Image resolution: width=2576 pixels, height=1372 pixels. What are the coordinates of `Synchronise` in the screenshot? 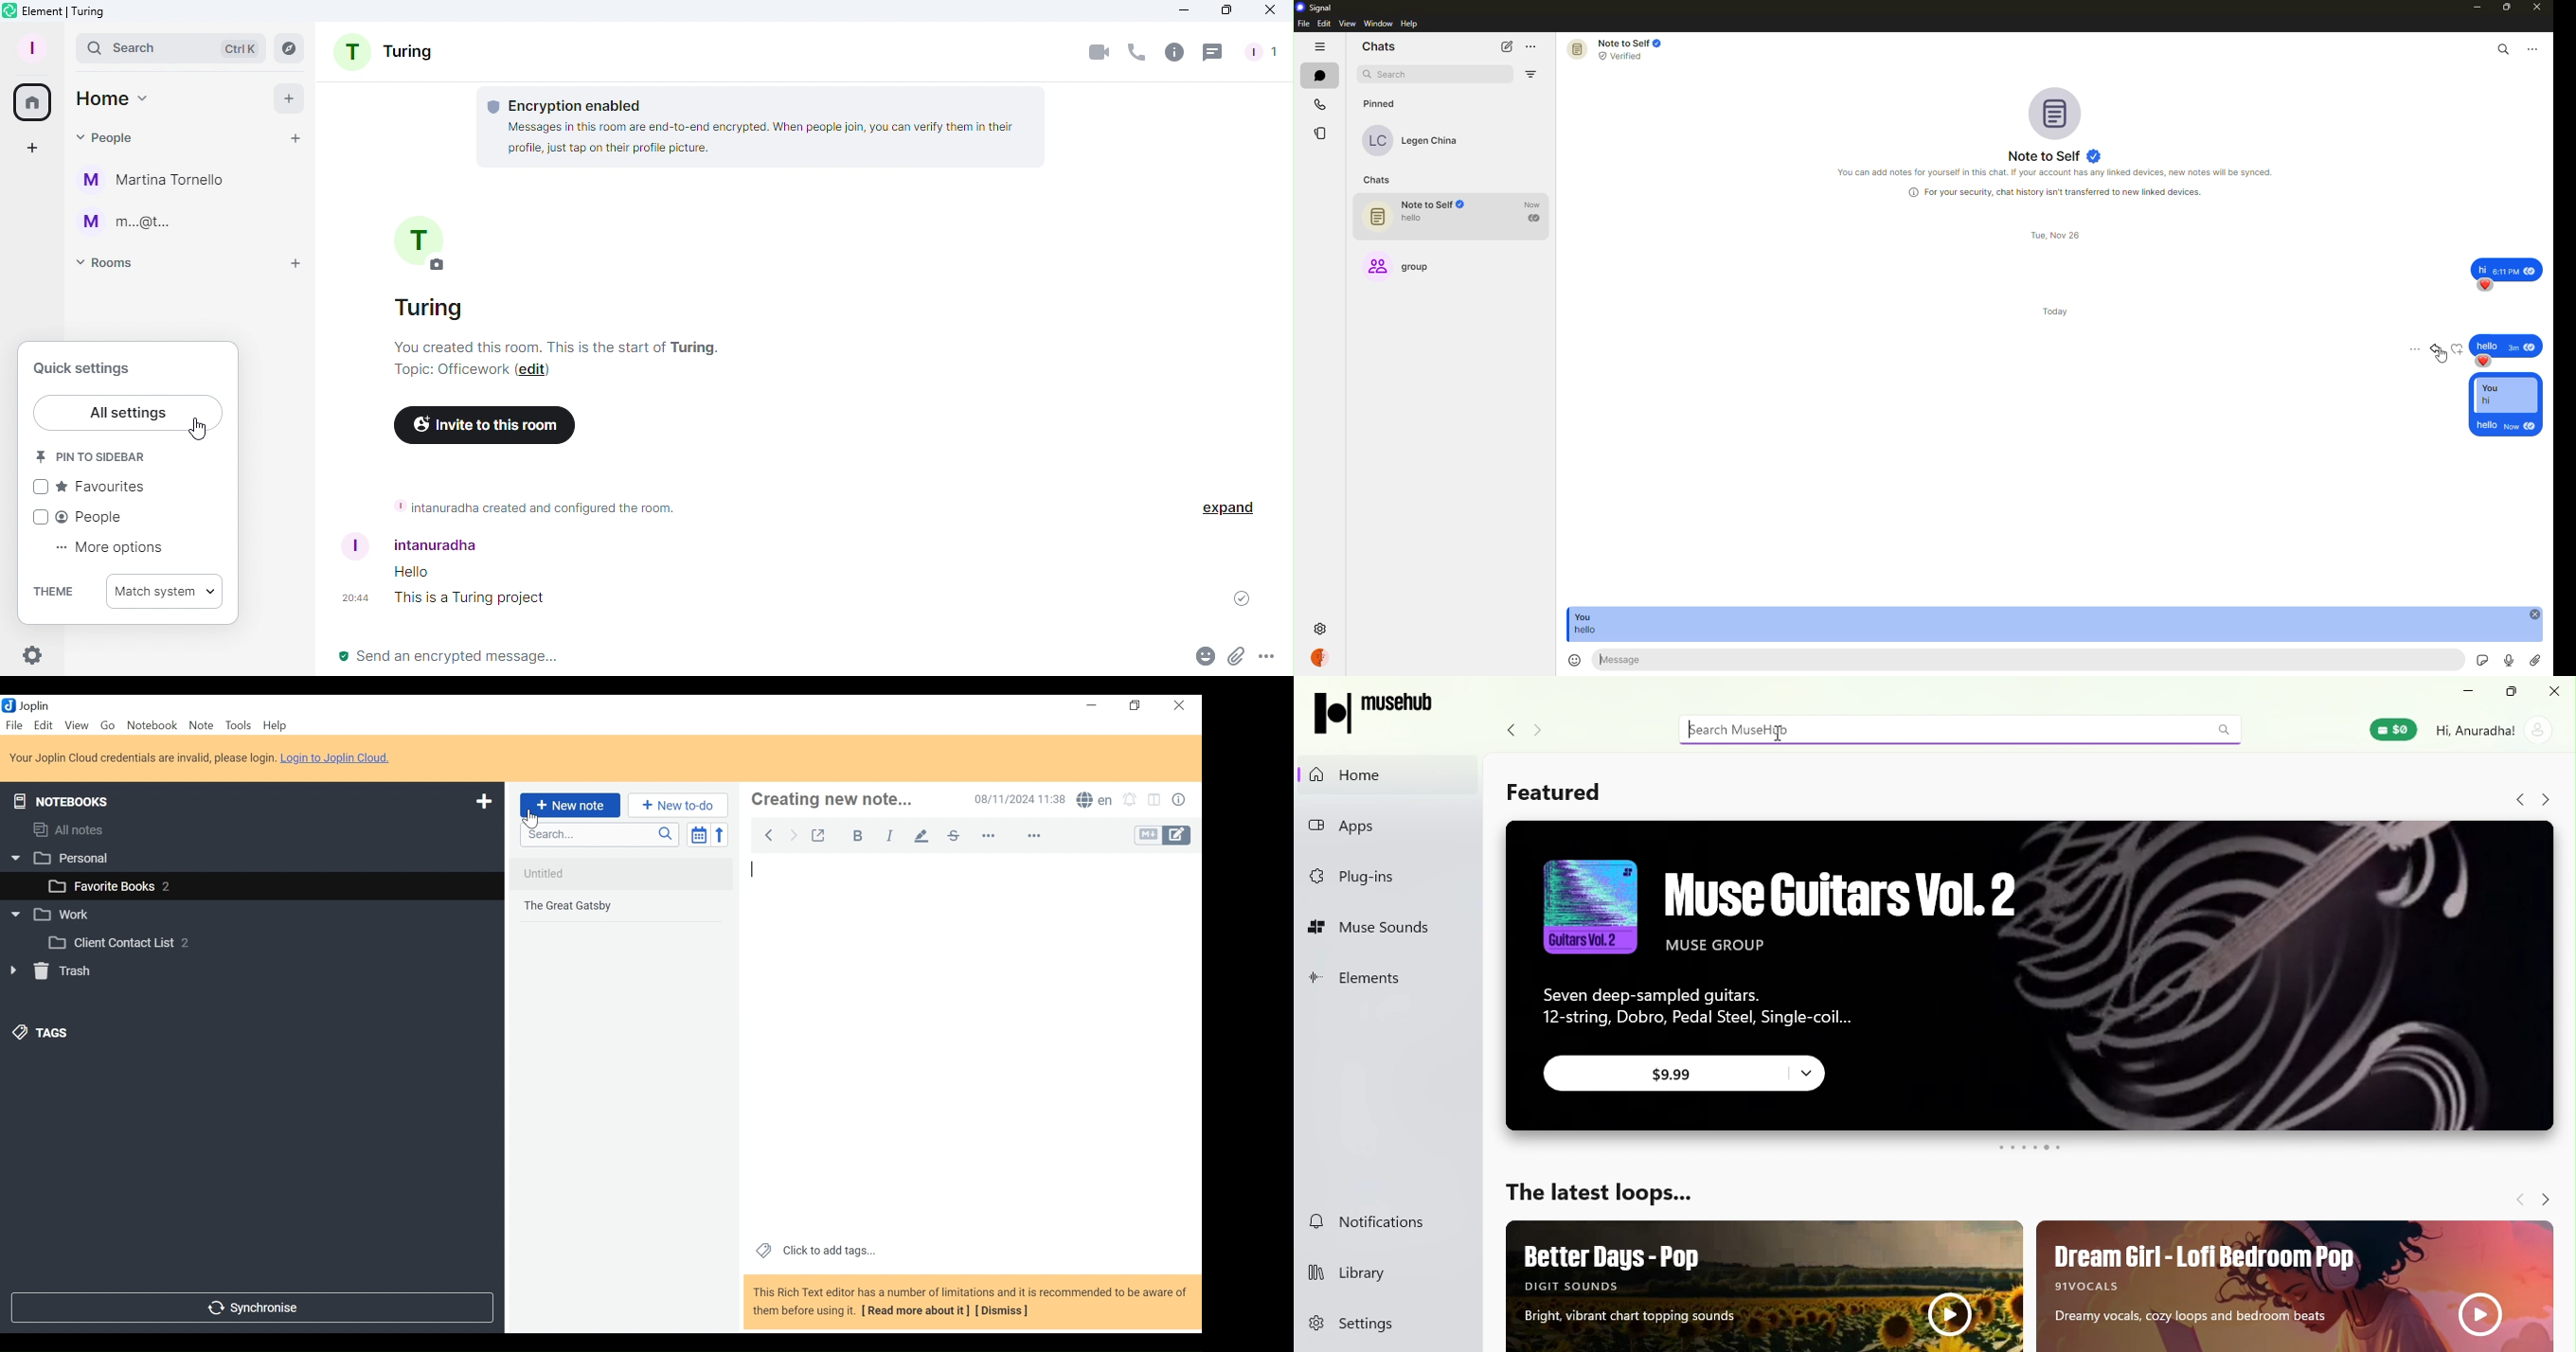 It's located at (254, 1308).